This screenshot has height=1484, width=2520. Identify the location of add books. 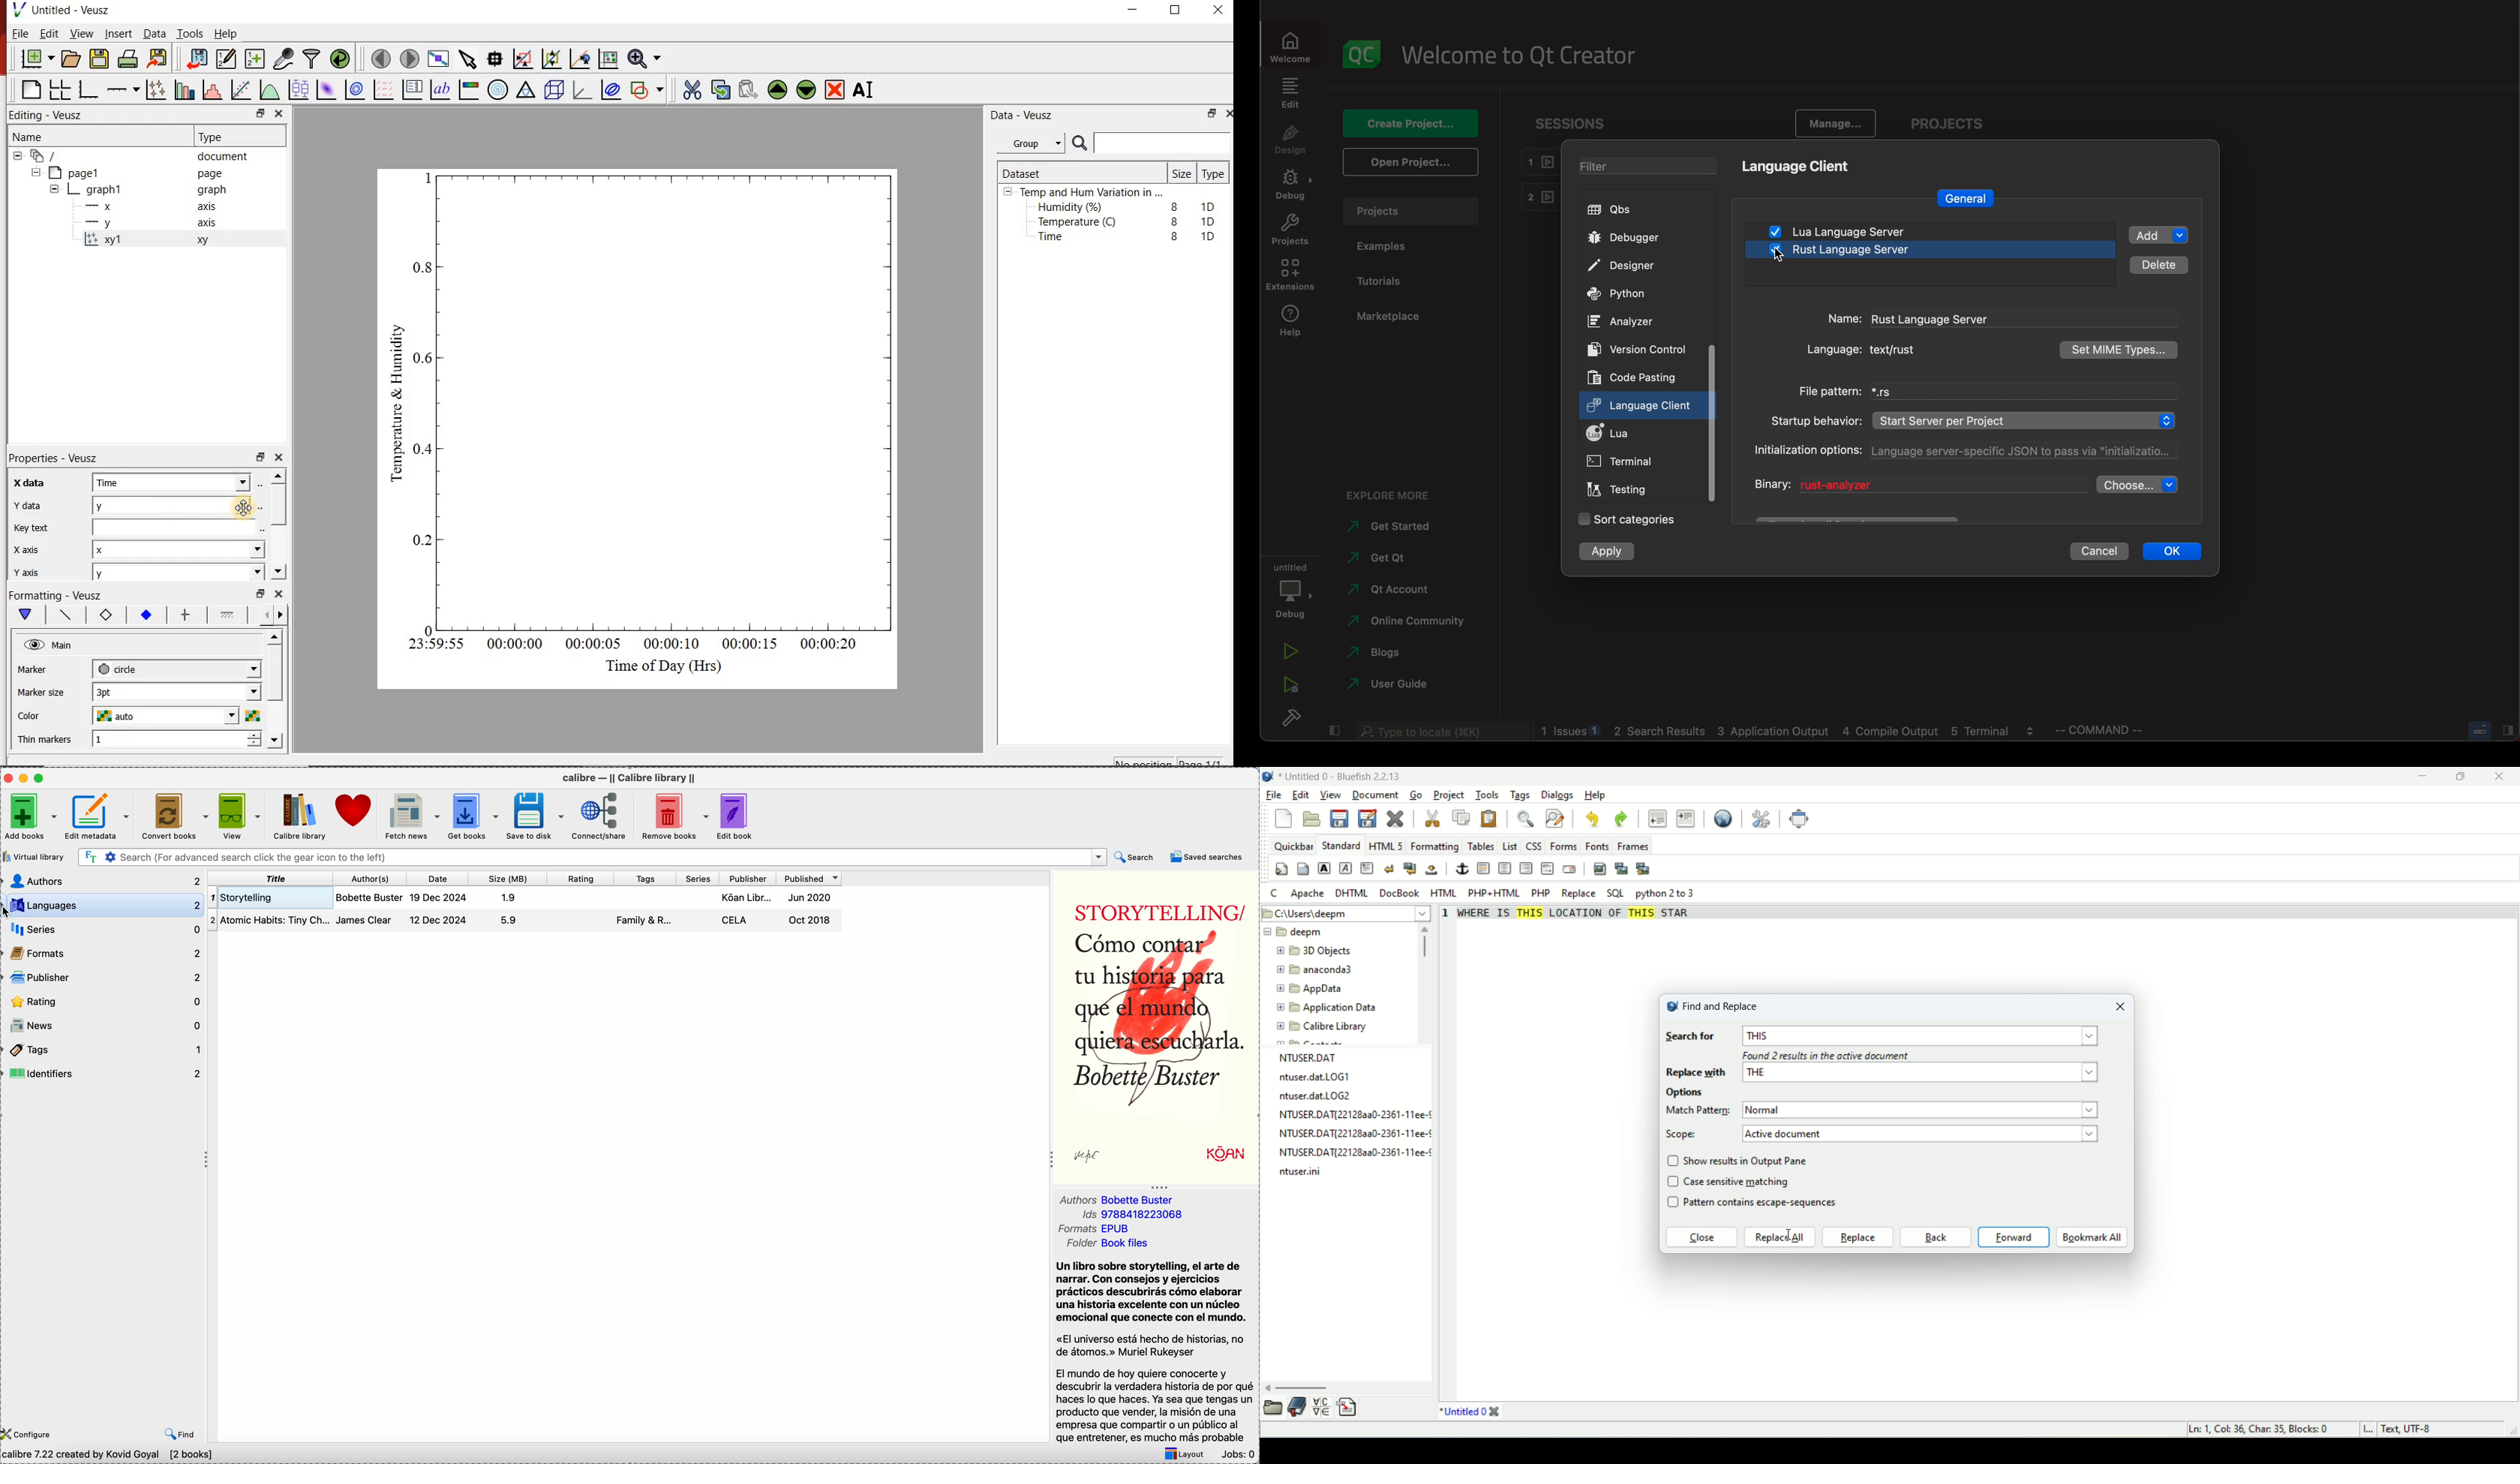
(29, 820).